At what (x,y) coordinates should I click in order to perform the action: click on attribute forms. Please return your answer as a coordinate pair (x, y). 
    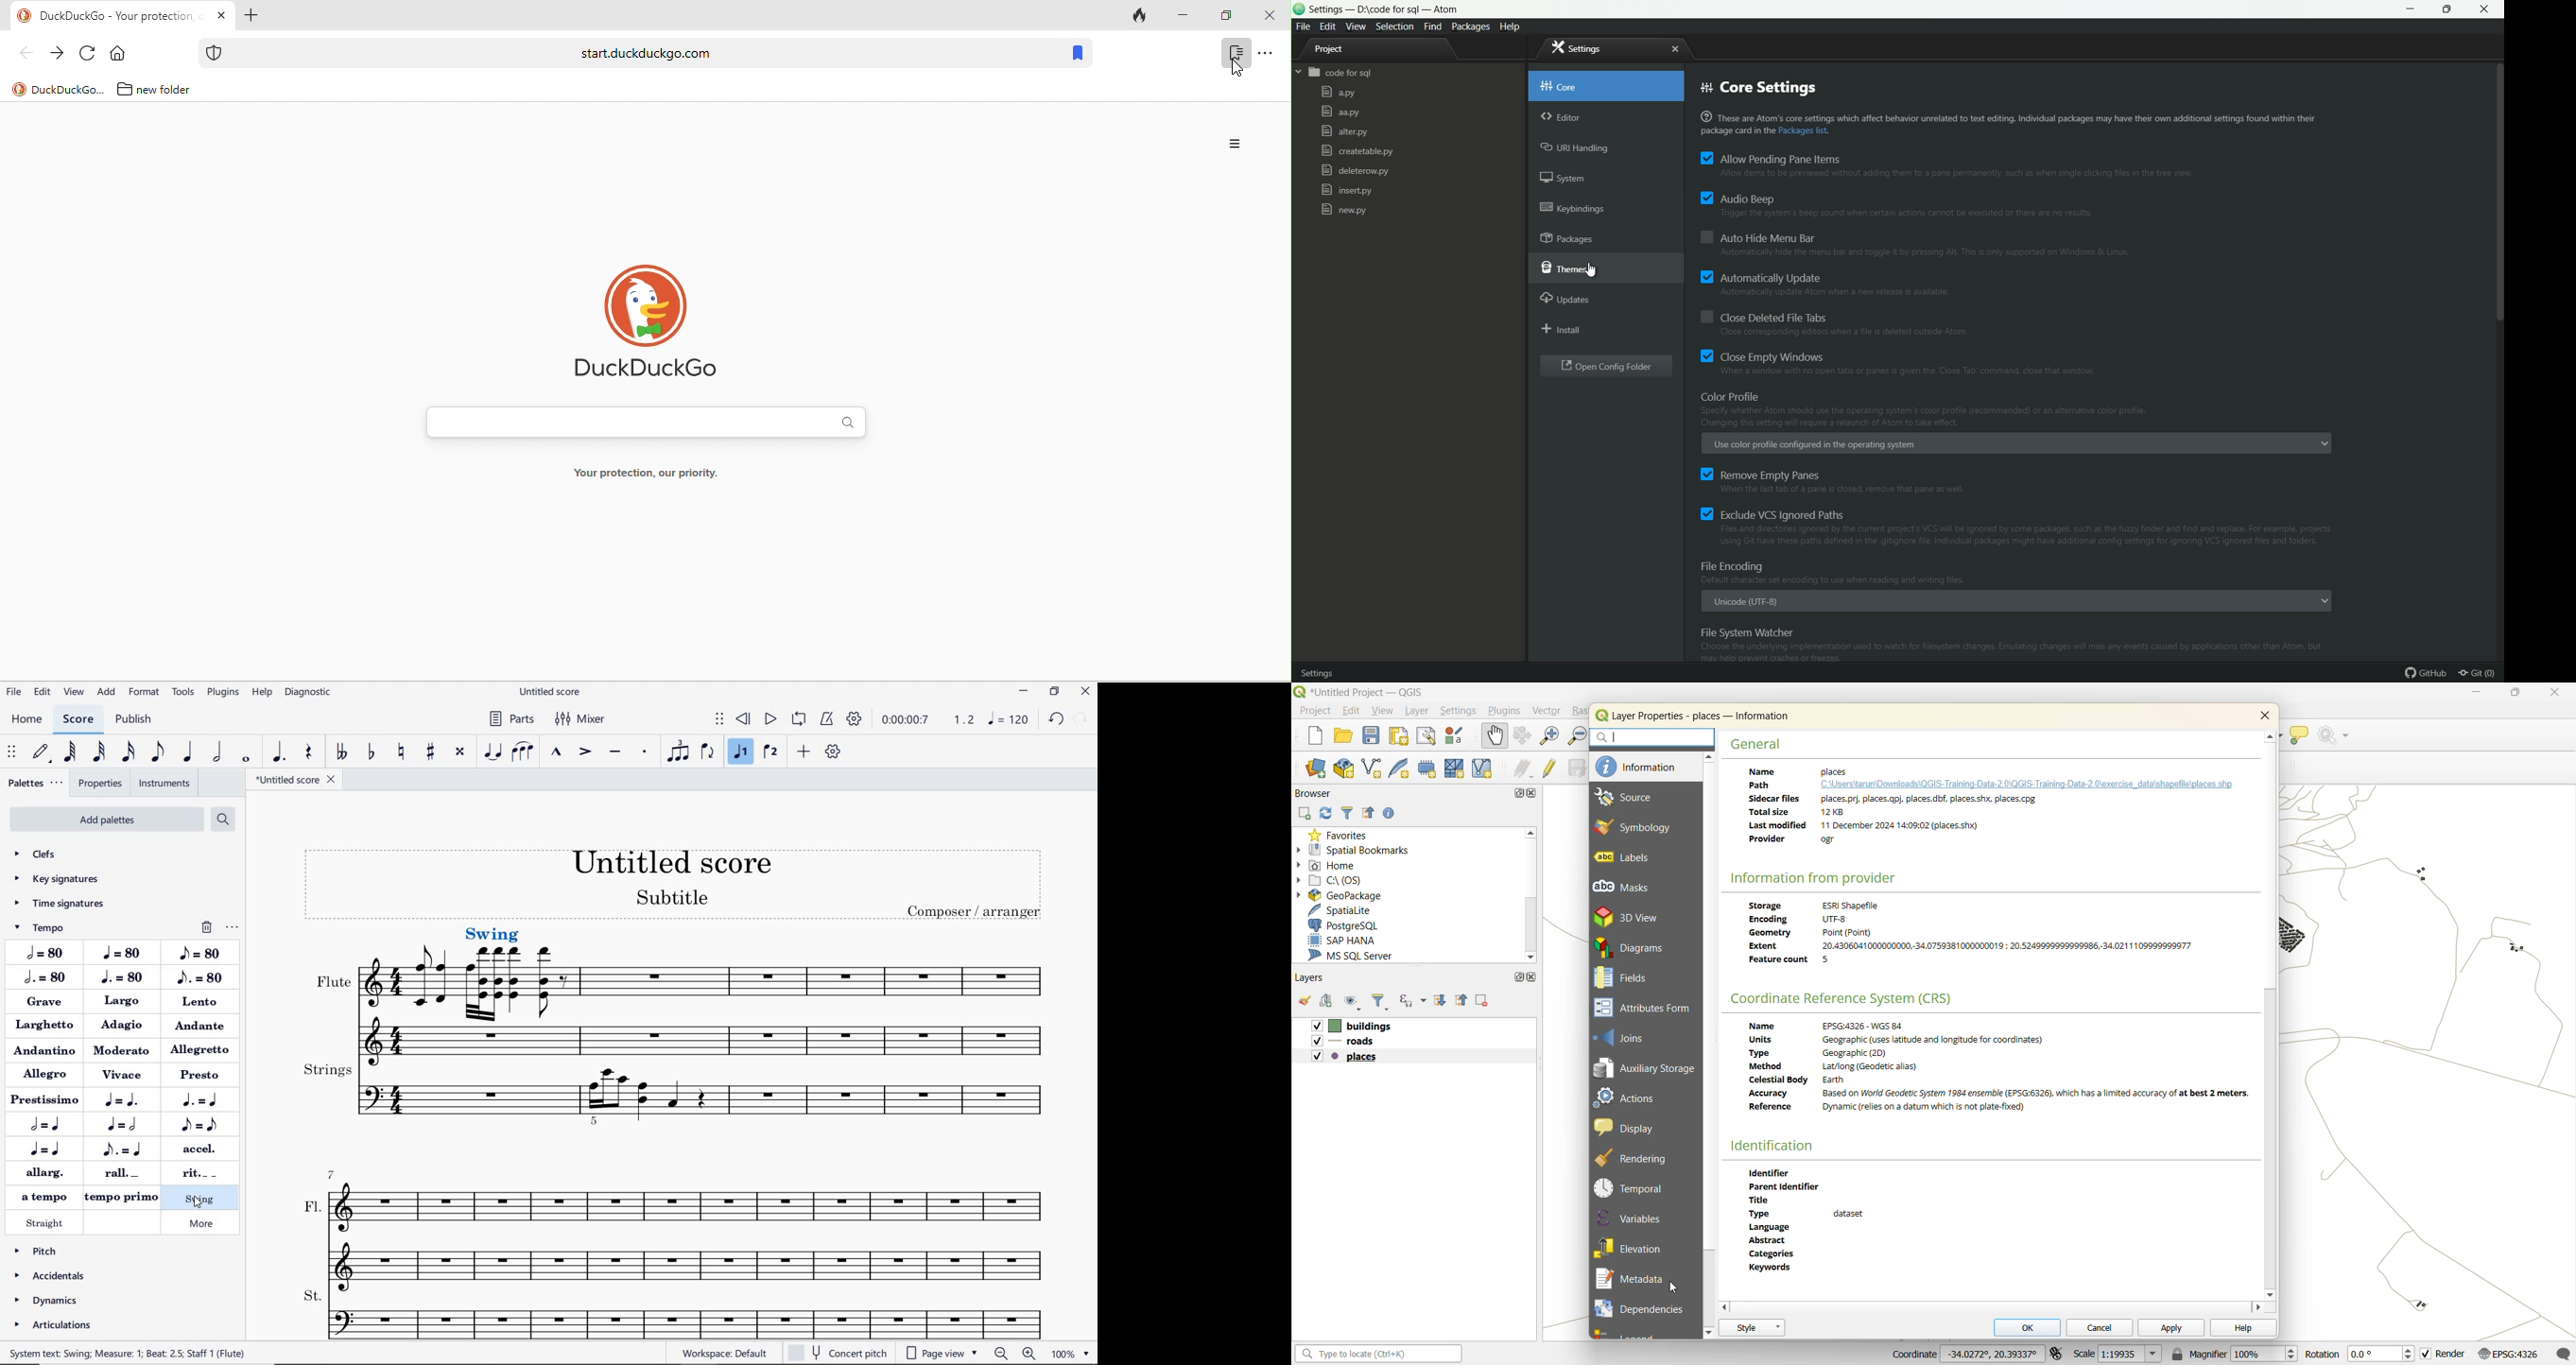
    Looking at the image, I should click on (1642, 1007).